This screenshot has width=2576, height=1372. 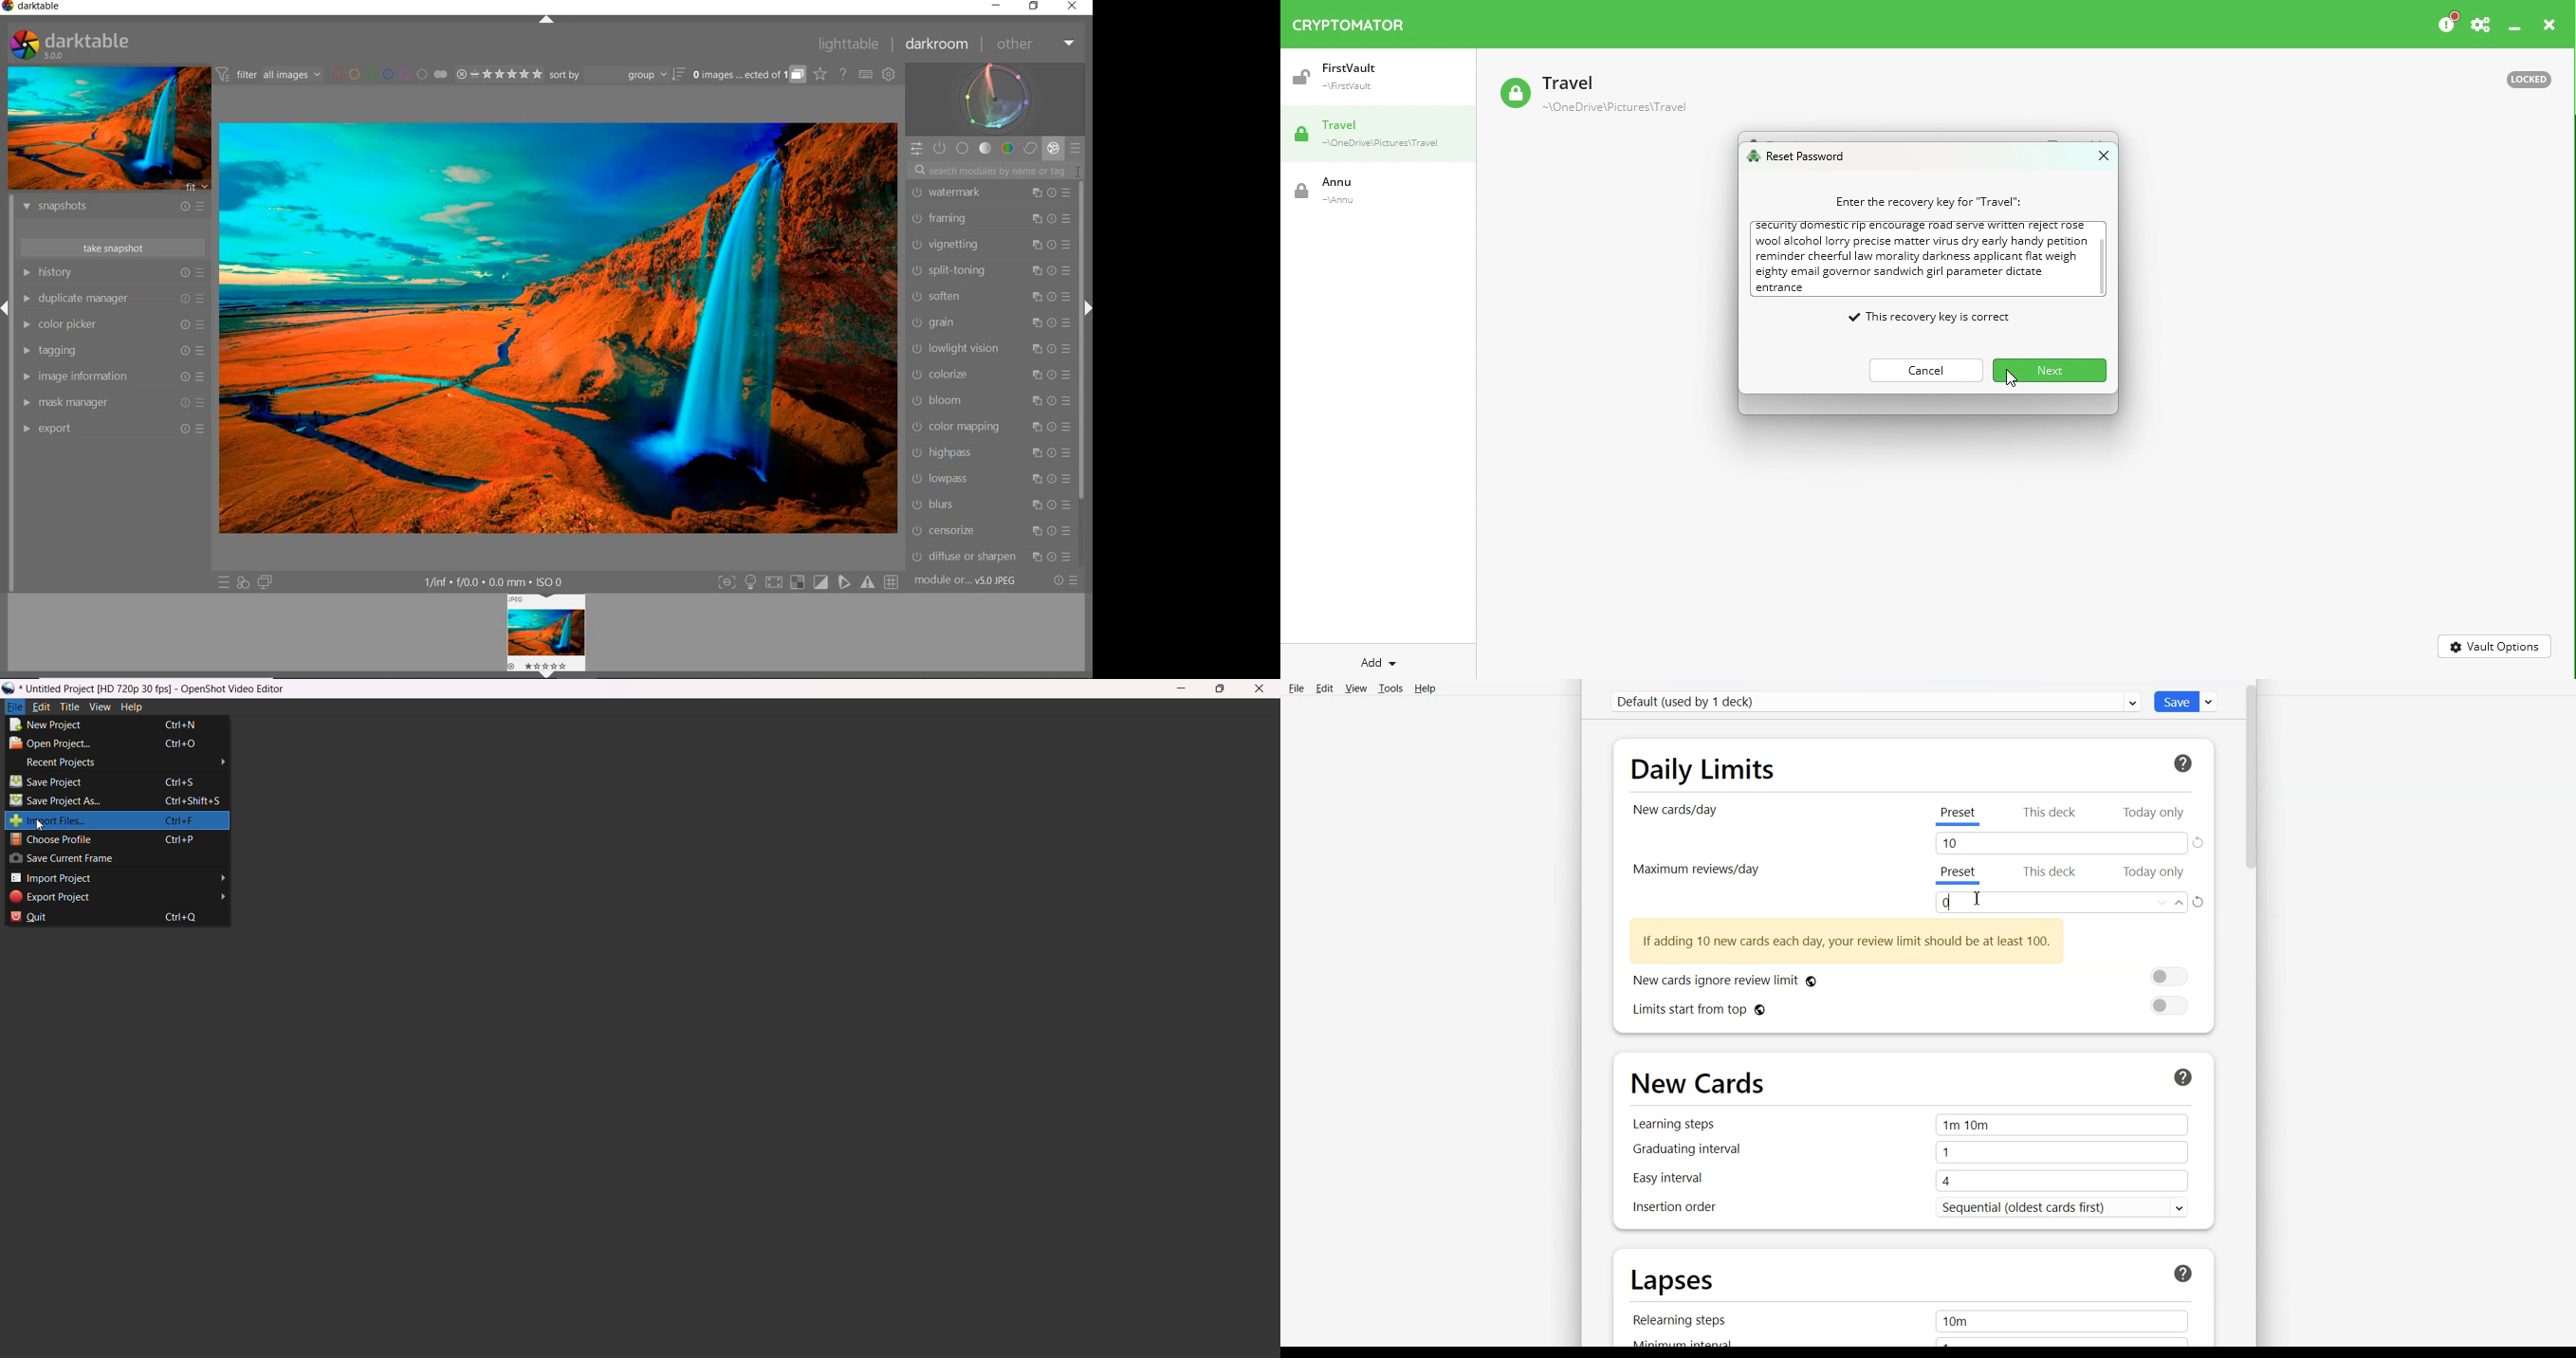 I want to click on color, so click(x=1007, y=148).